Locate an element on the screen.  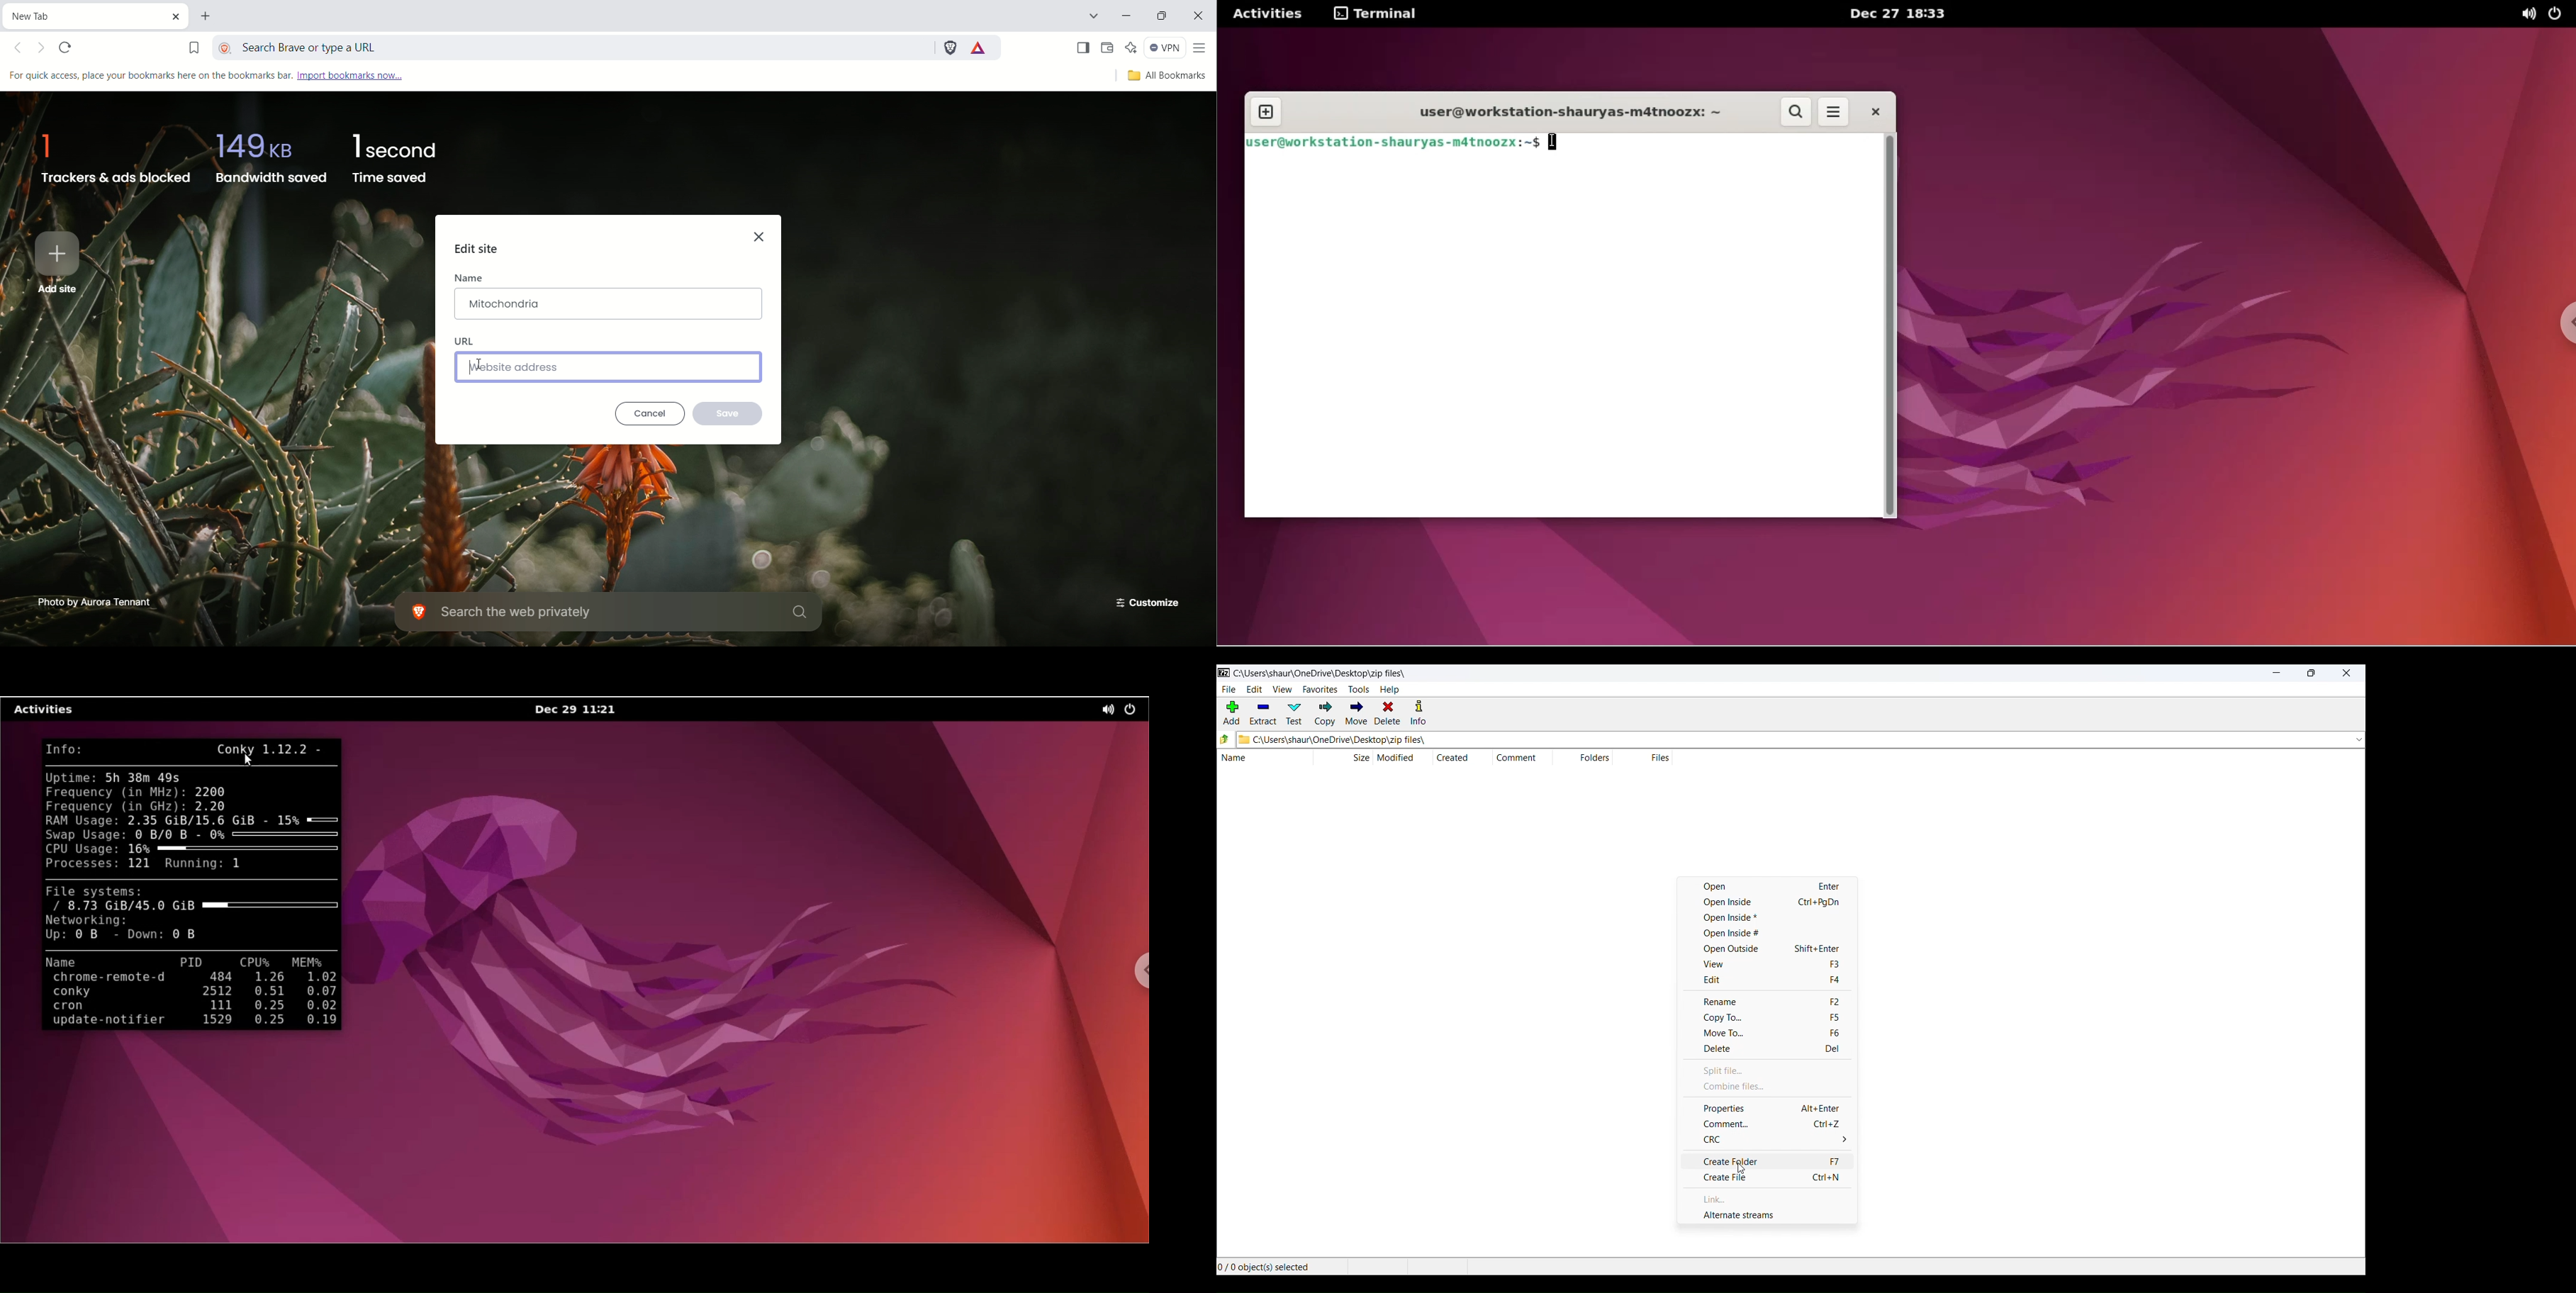
CURRENT FOLDER PATH is located at coordinates (1786, 739).